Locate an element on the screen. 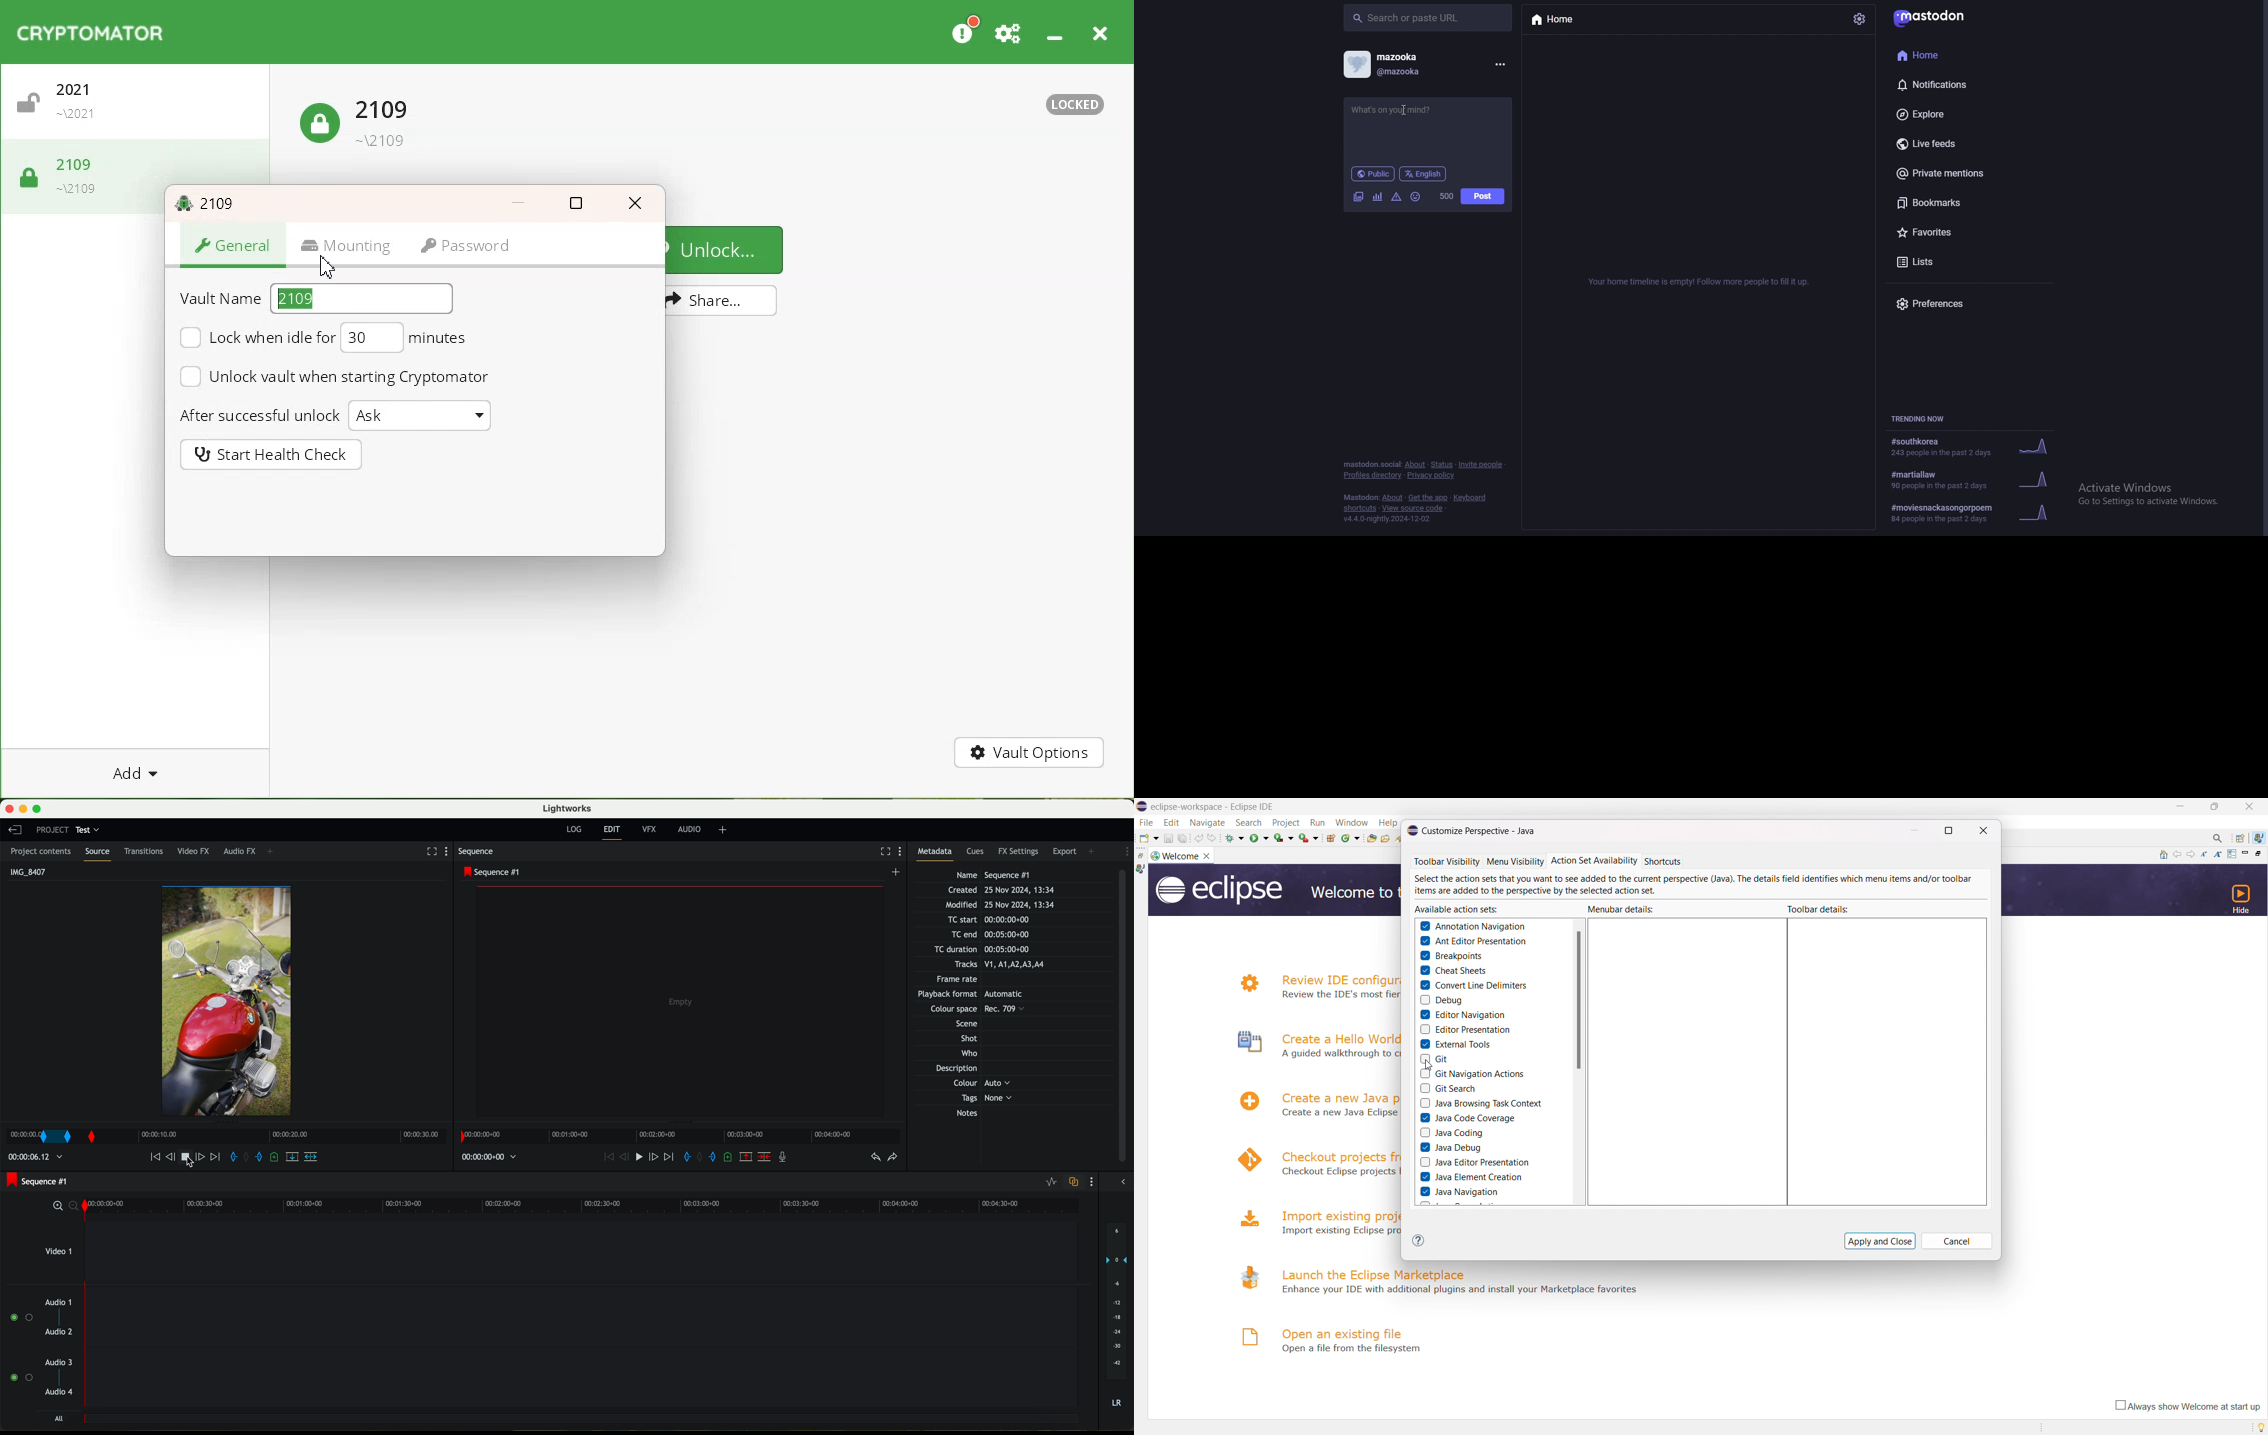 The image size is (2268, 1456). show settings menu is located at coordinates (1126, 851).